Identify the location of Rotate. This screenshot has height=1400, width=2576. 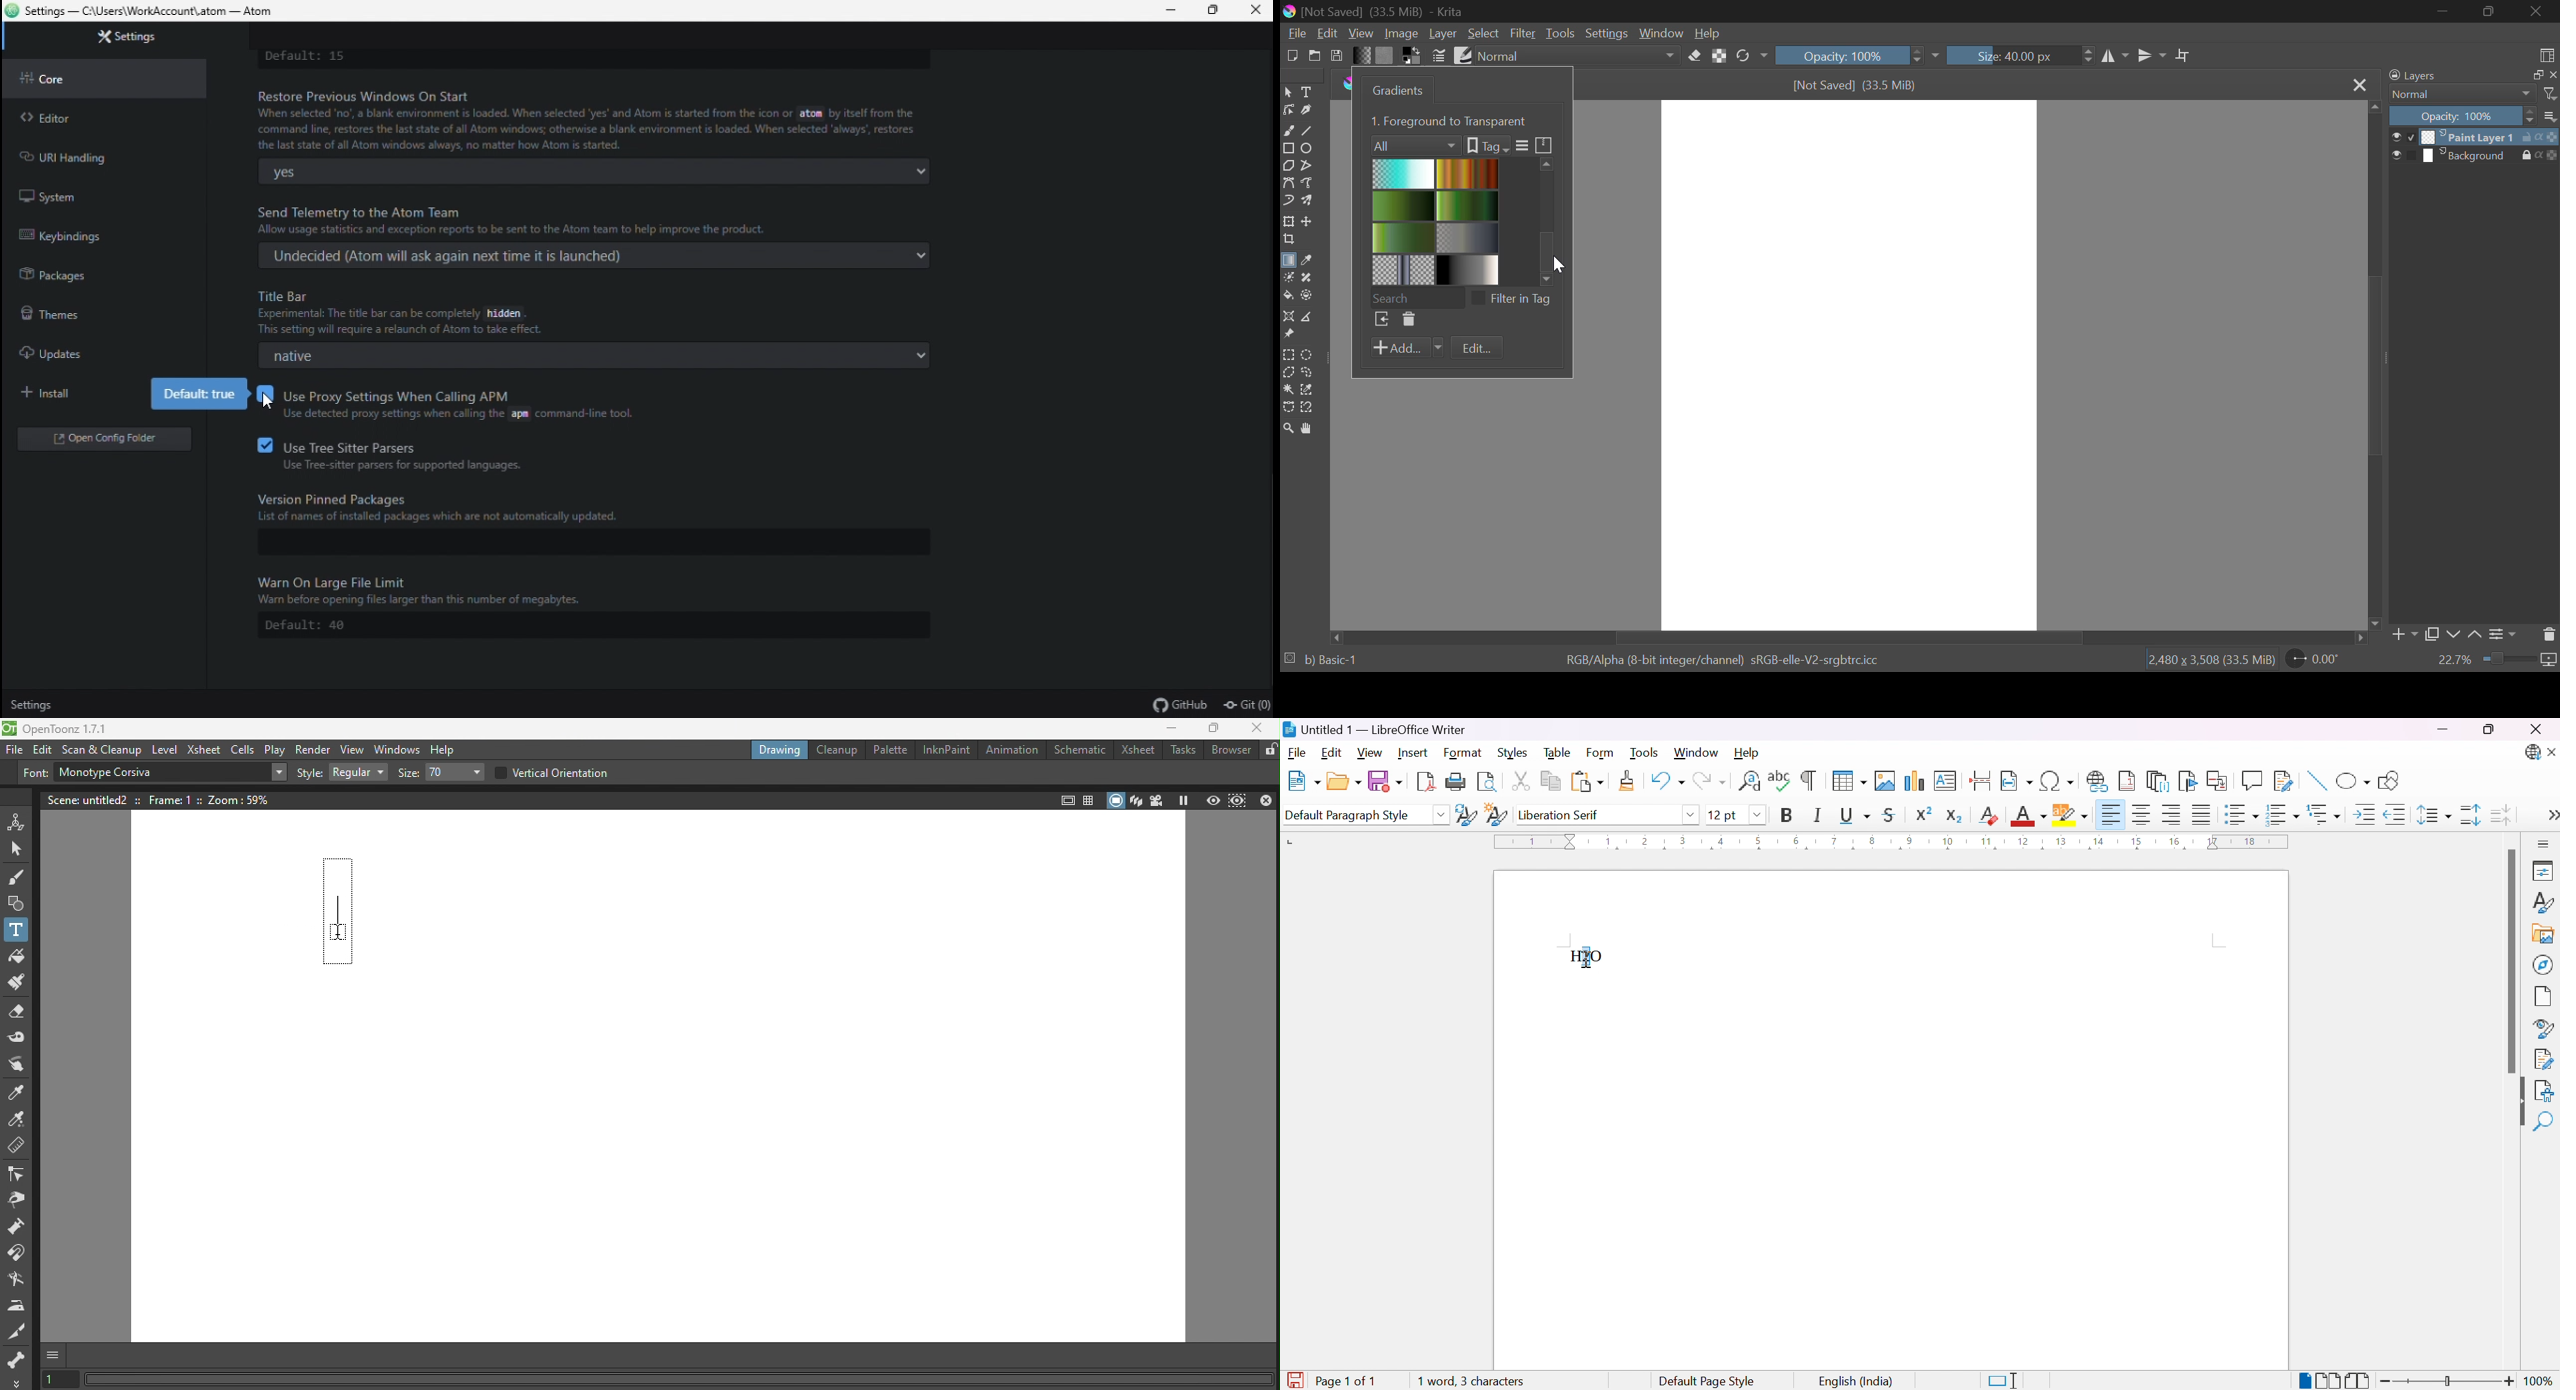
(1751, 57).